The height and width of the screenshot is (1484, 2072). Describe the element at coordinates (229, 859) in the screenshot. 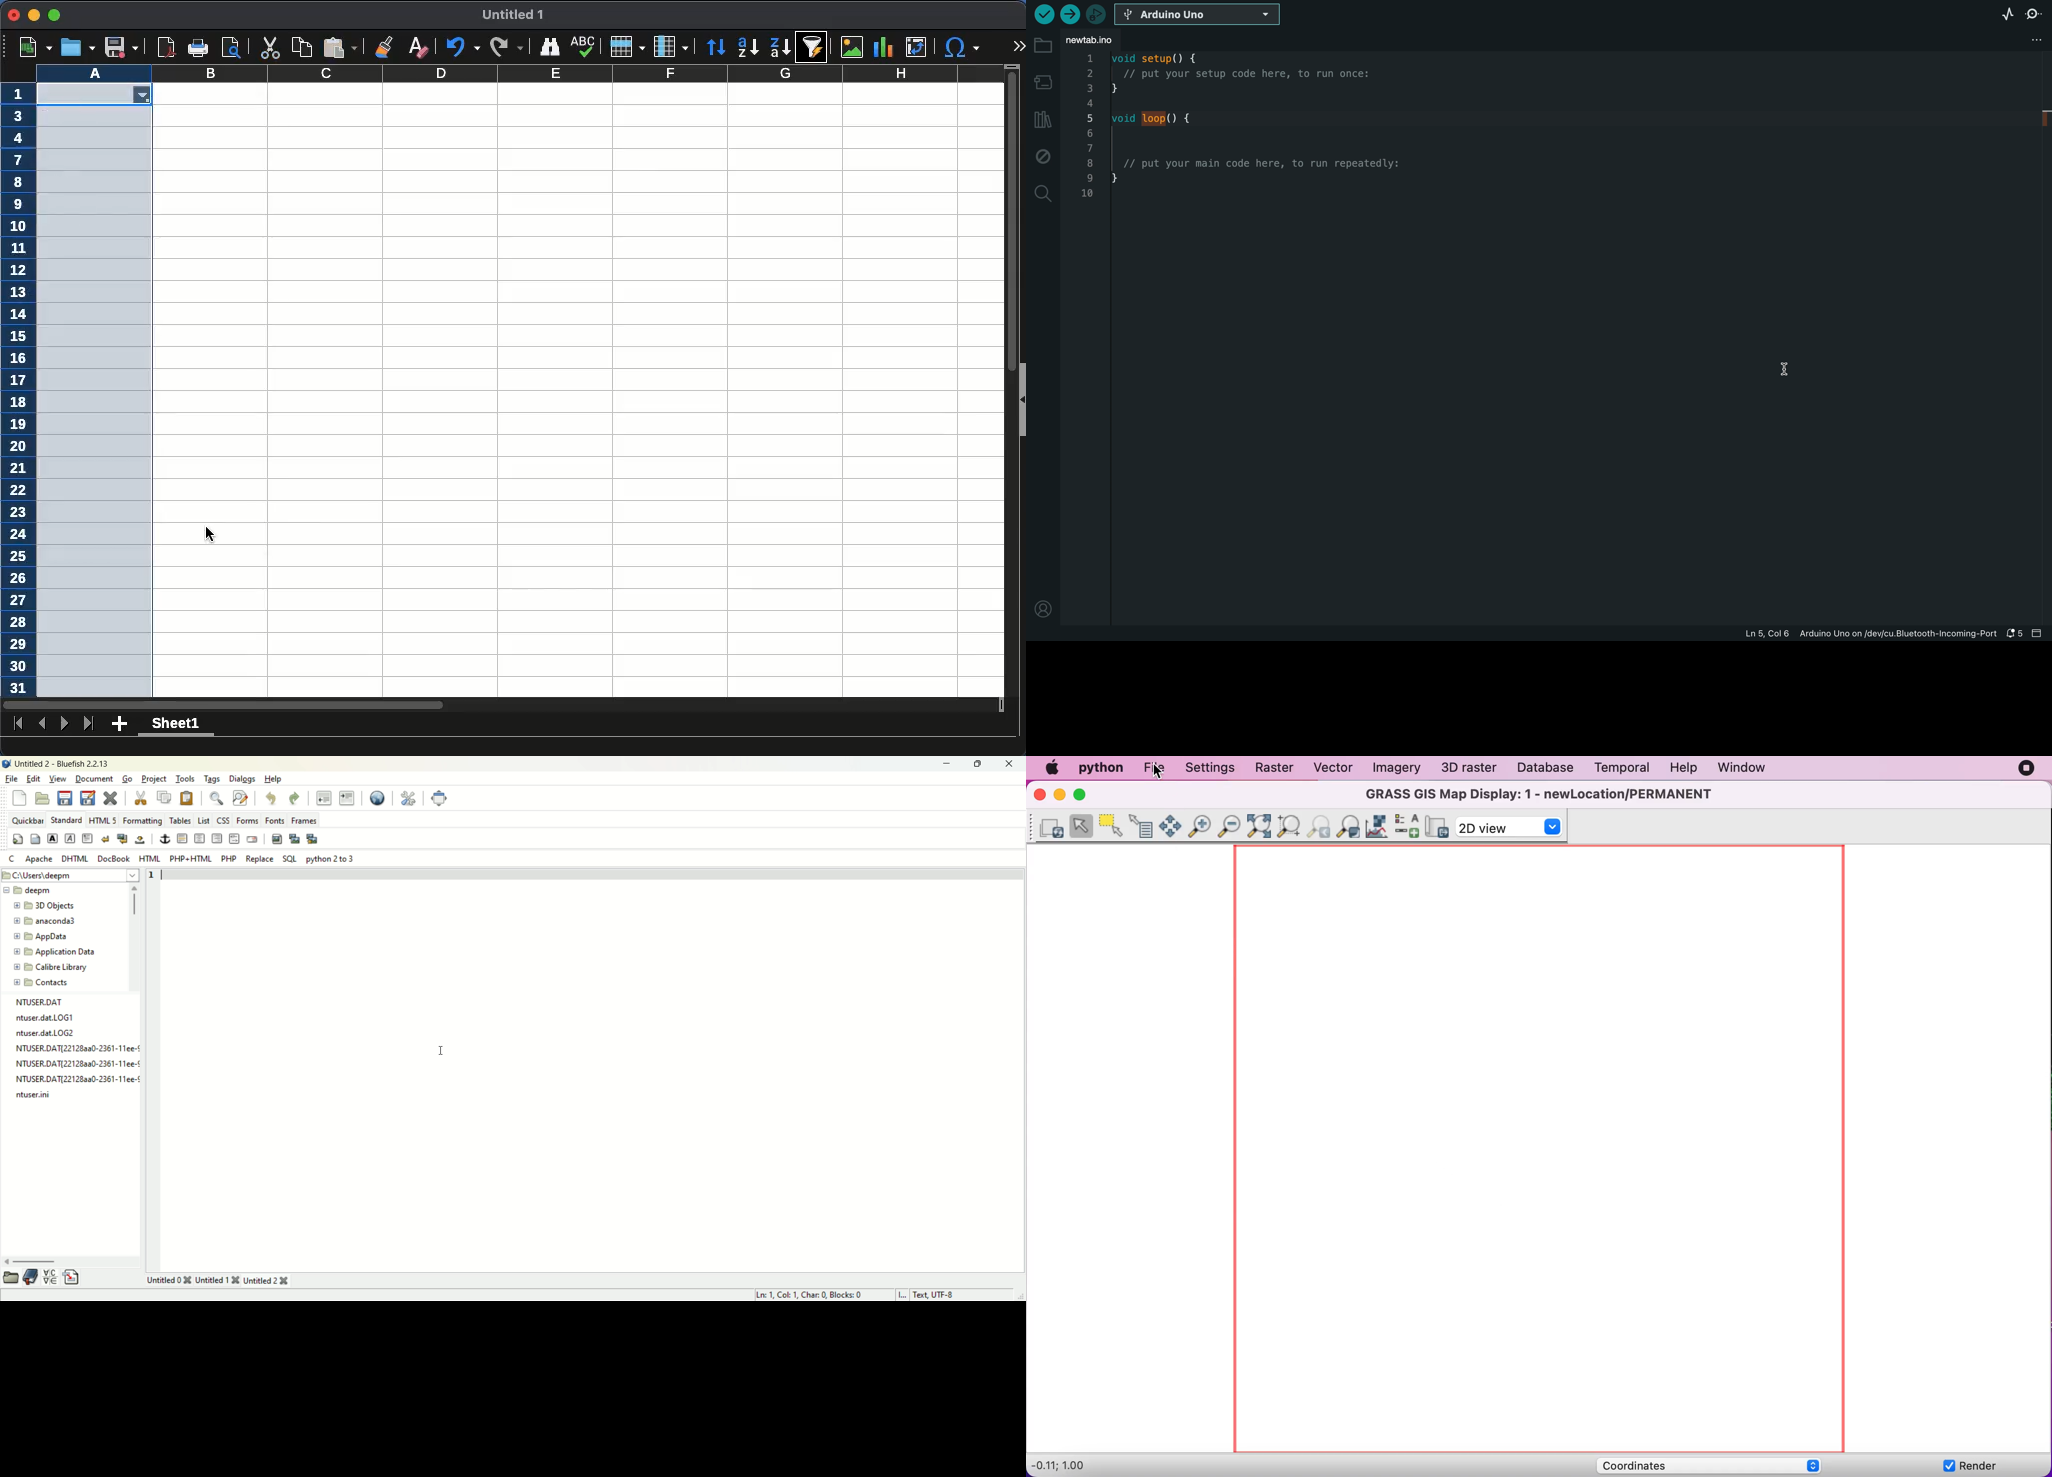

I see `PHP` at that location.